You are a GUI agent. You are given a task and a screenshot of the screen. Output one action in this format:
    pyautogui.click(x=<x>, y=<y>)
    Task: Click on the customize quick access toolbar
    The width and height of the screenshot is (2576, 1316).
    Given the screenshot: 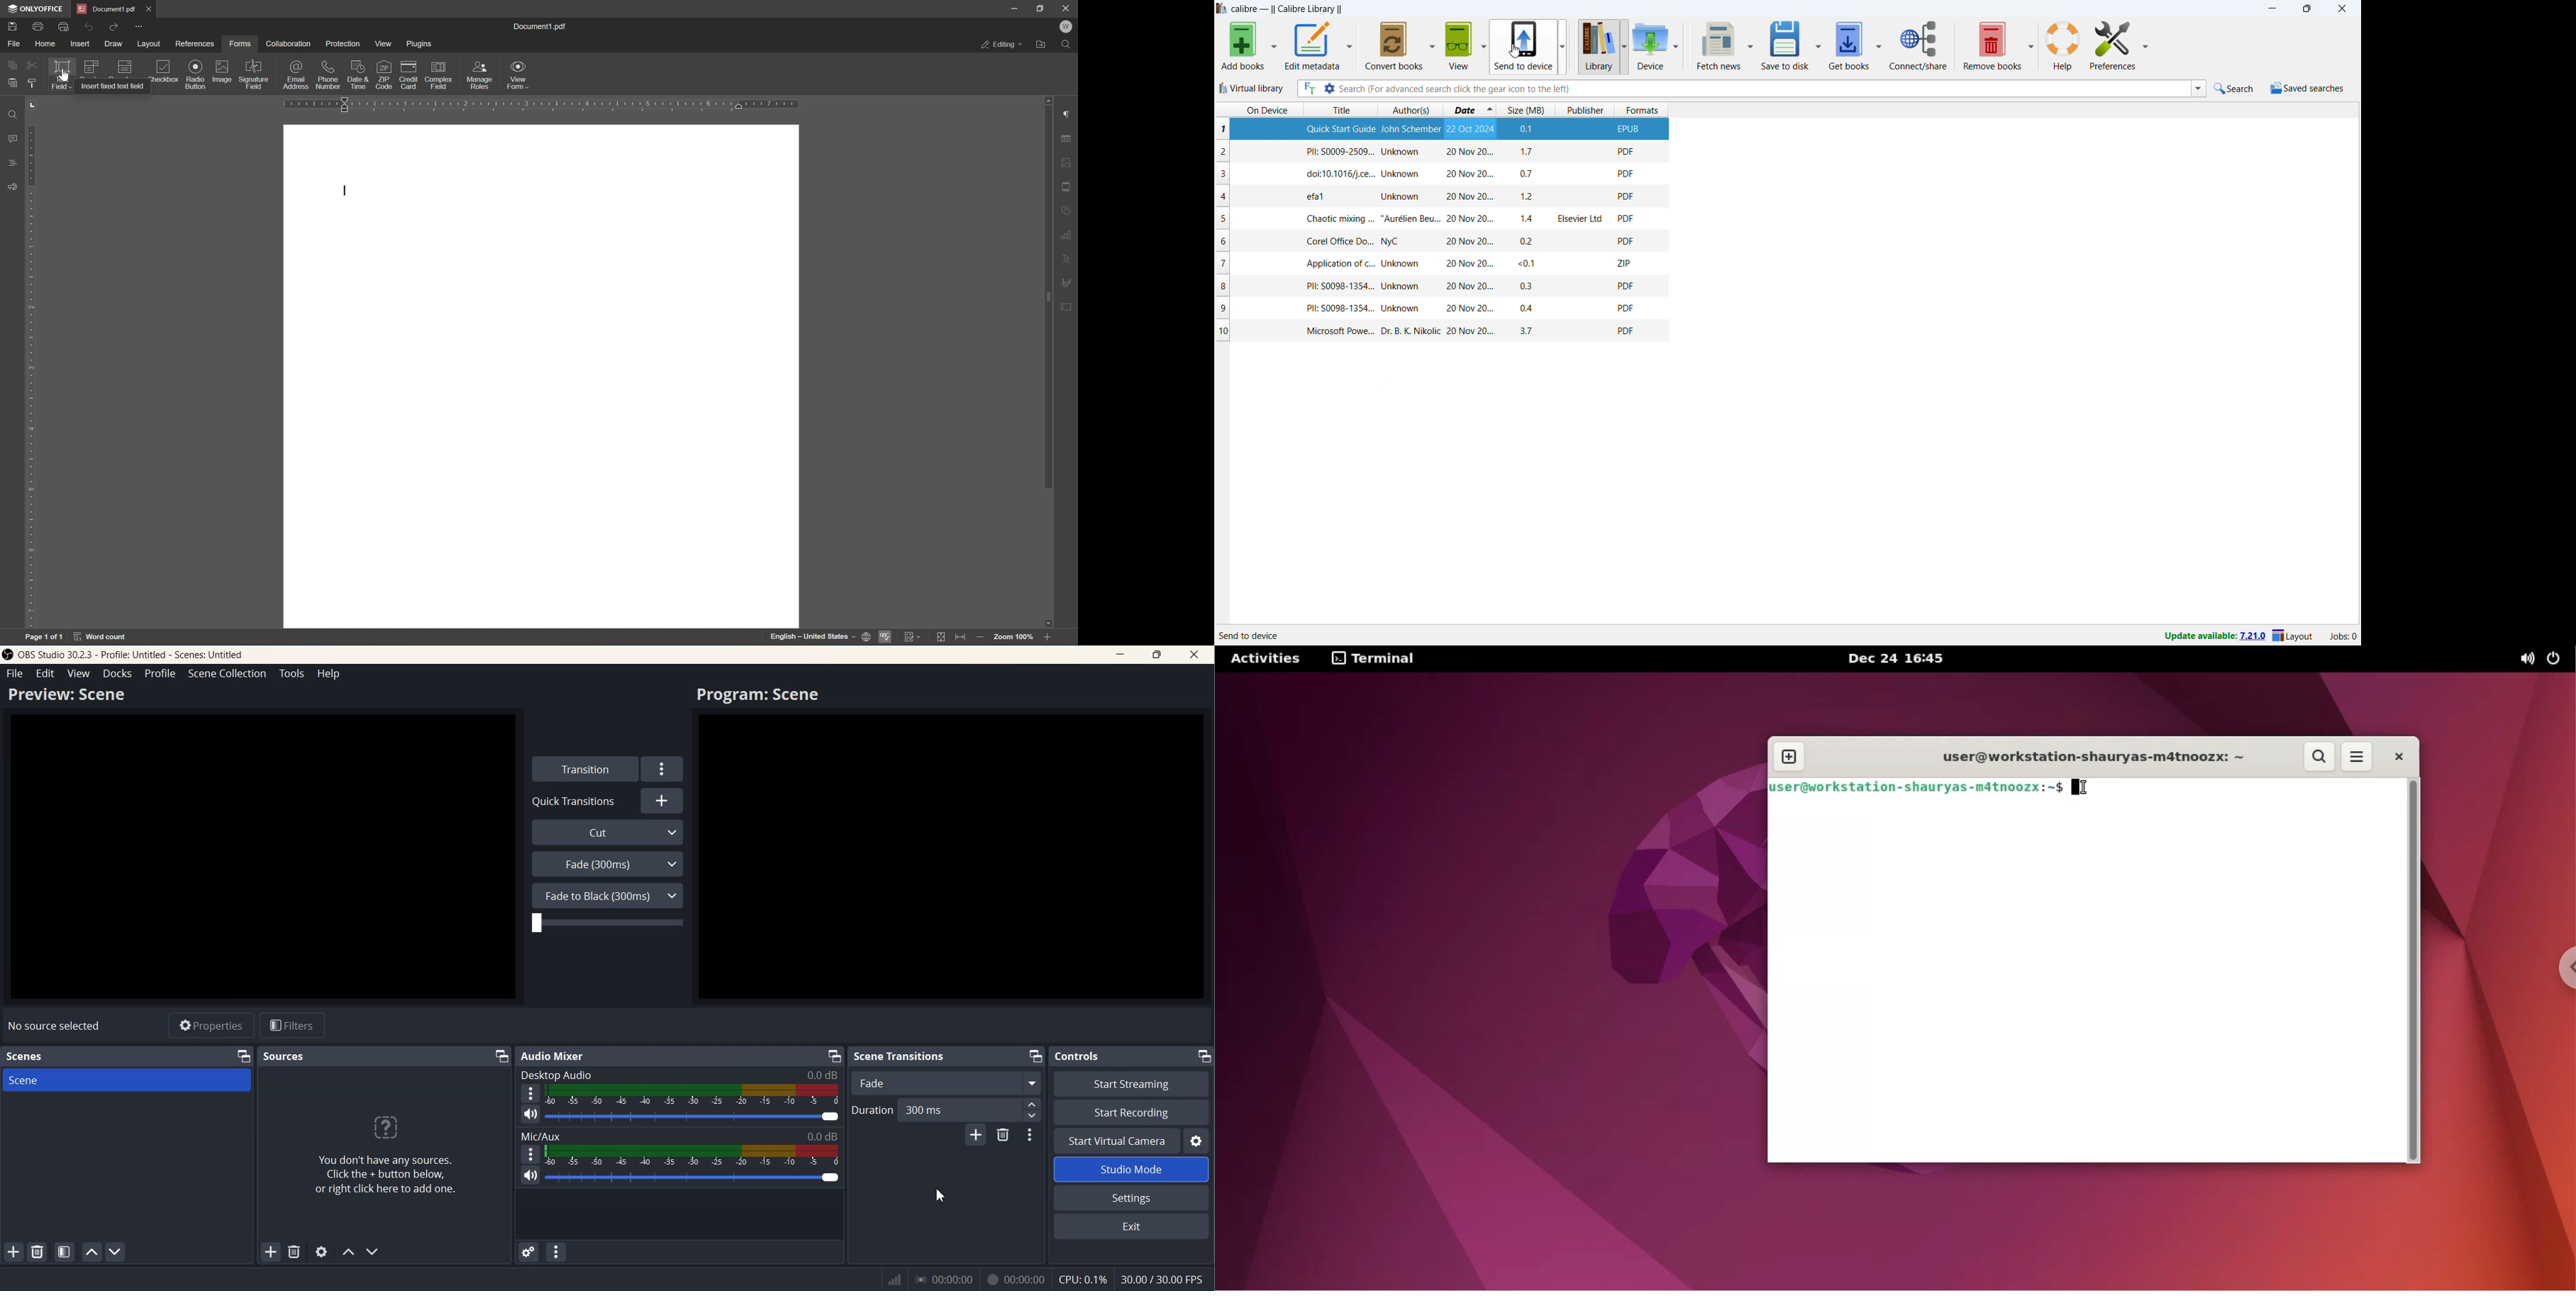 What is the action you would take?
    pyautogui.click(x=139, y=26)
    